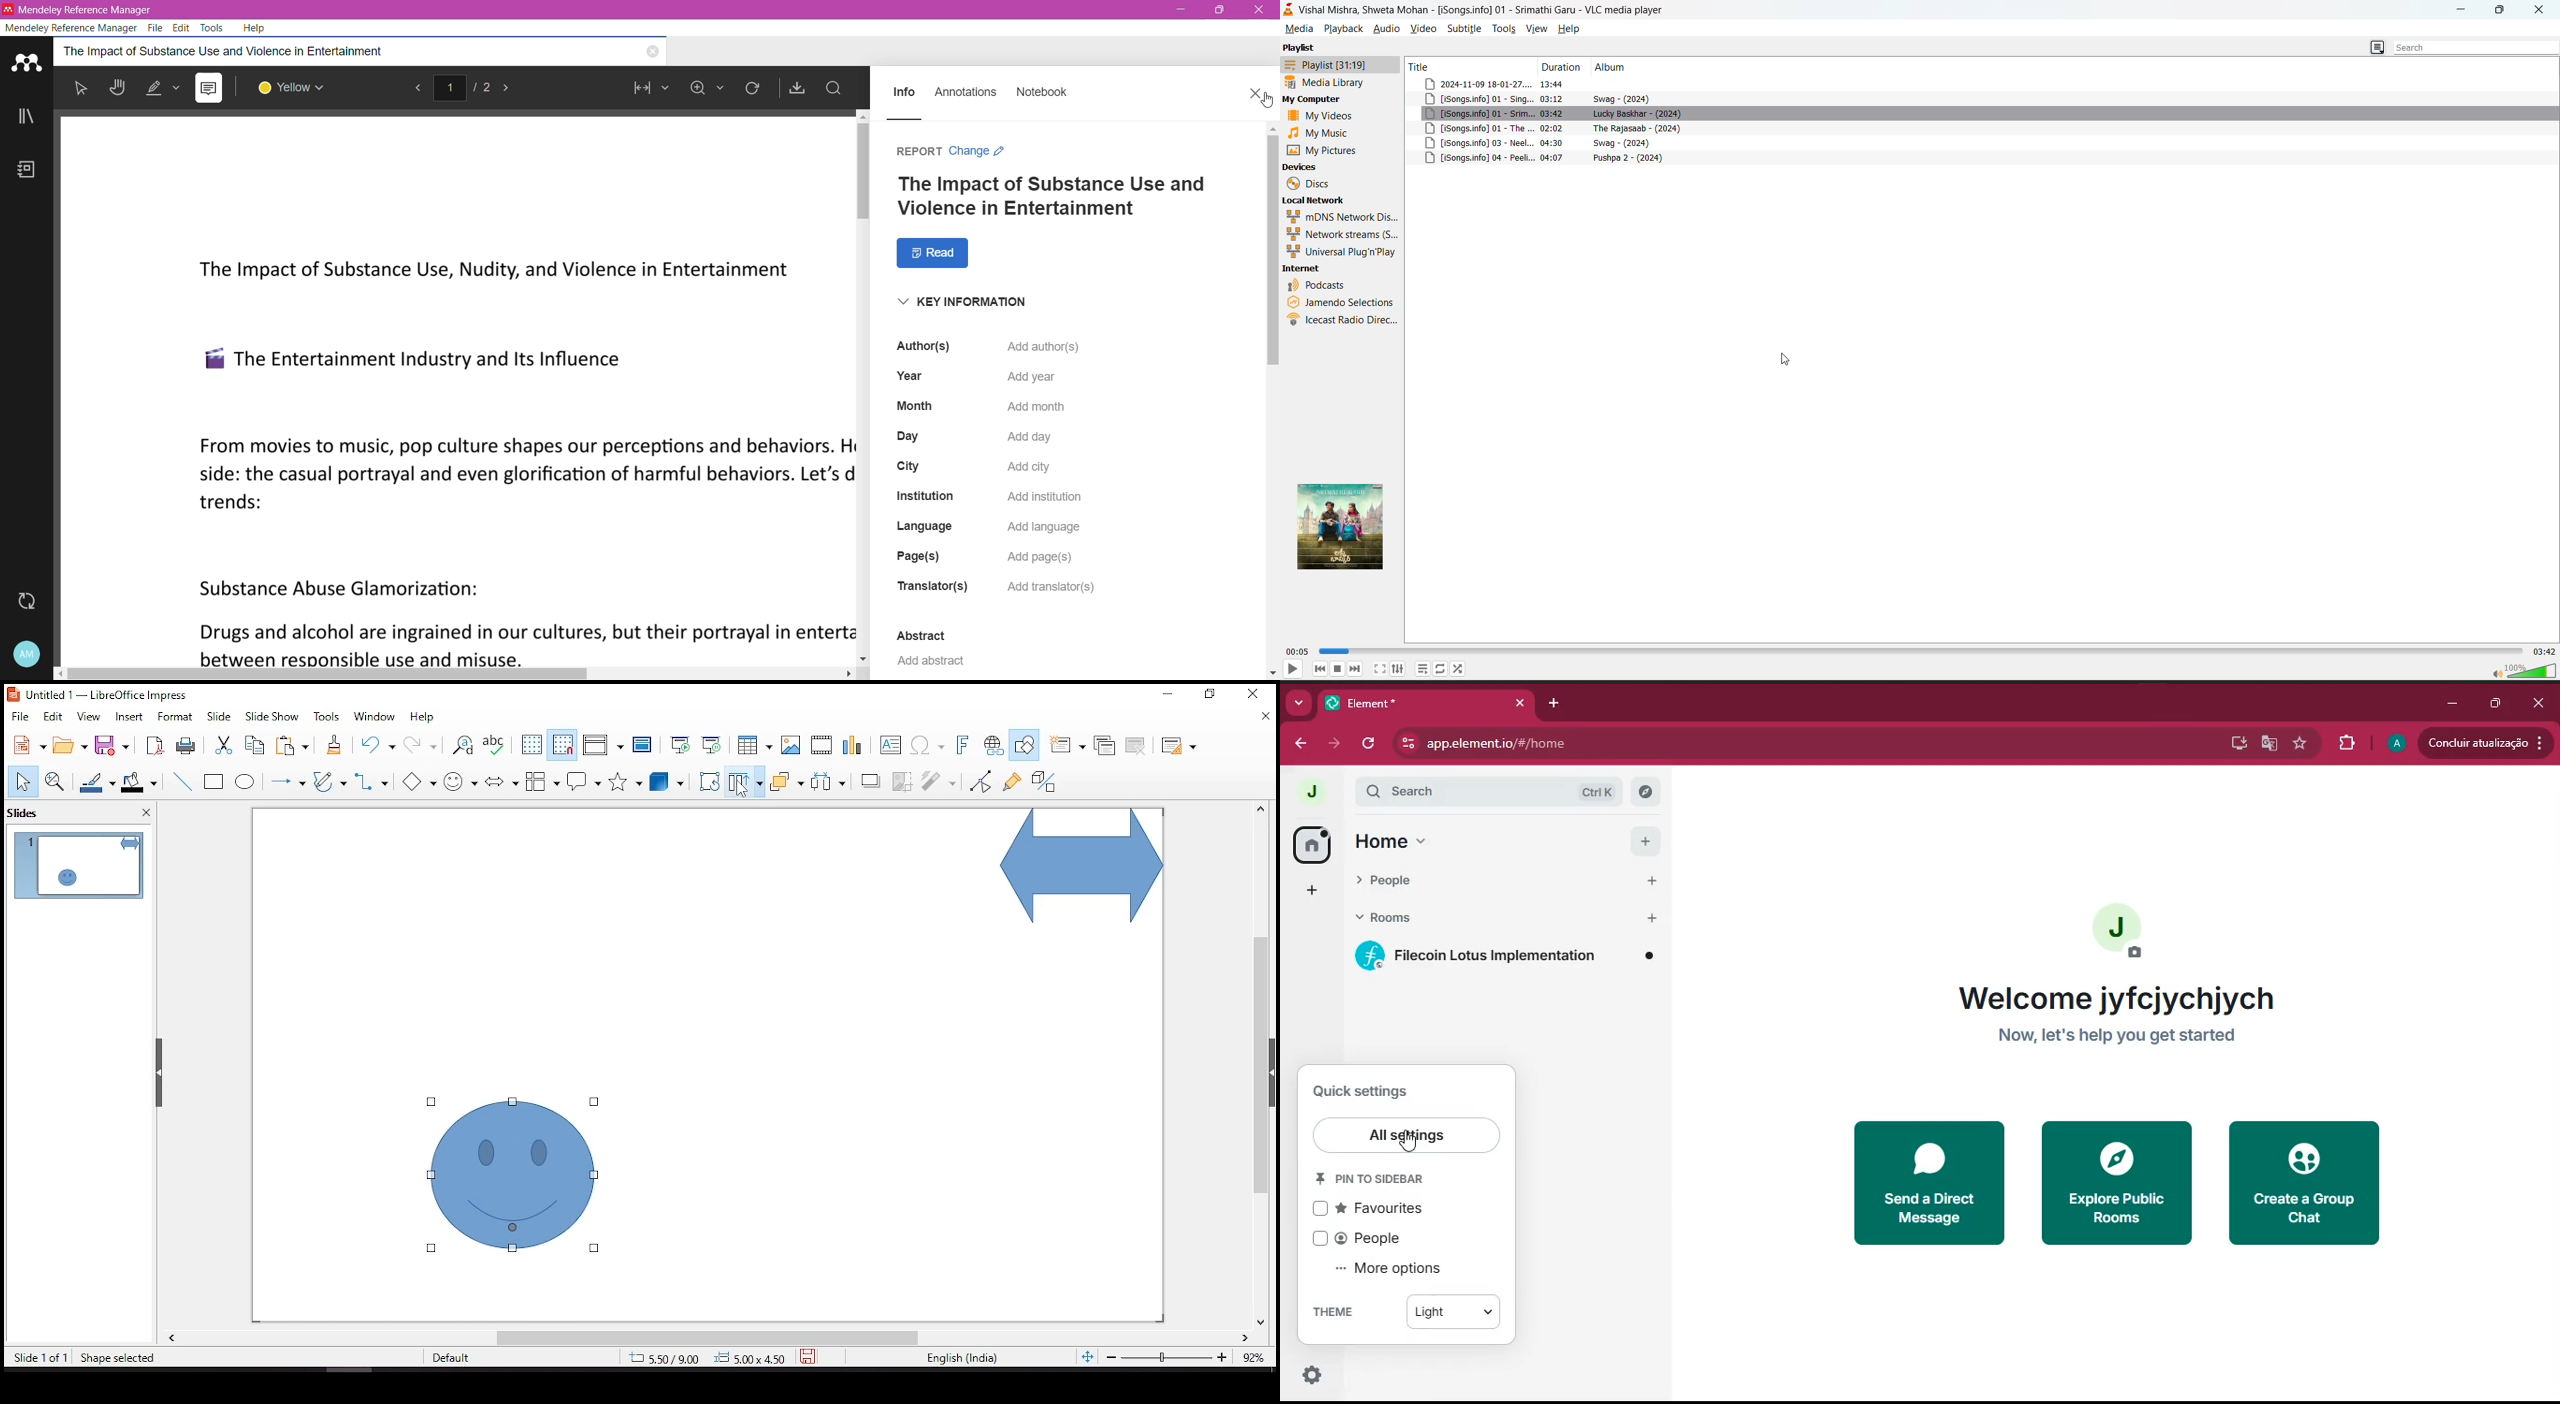 The image size is (2576, 1428). I want to click on add, so click(1308, 892).